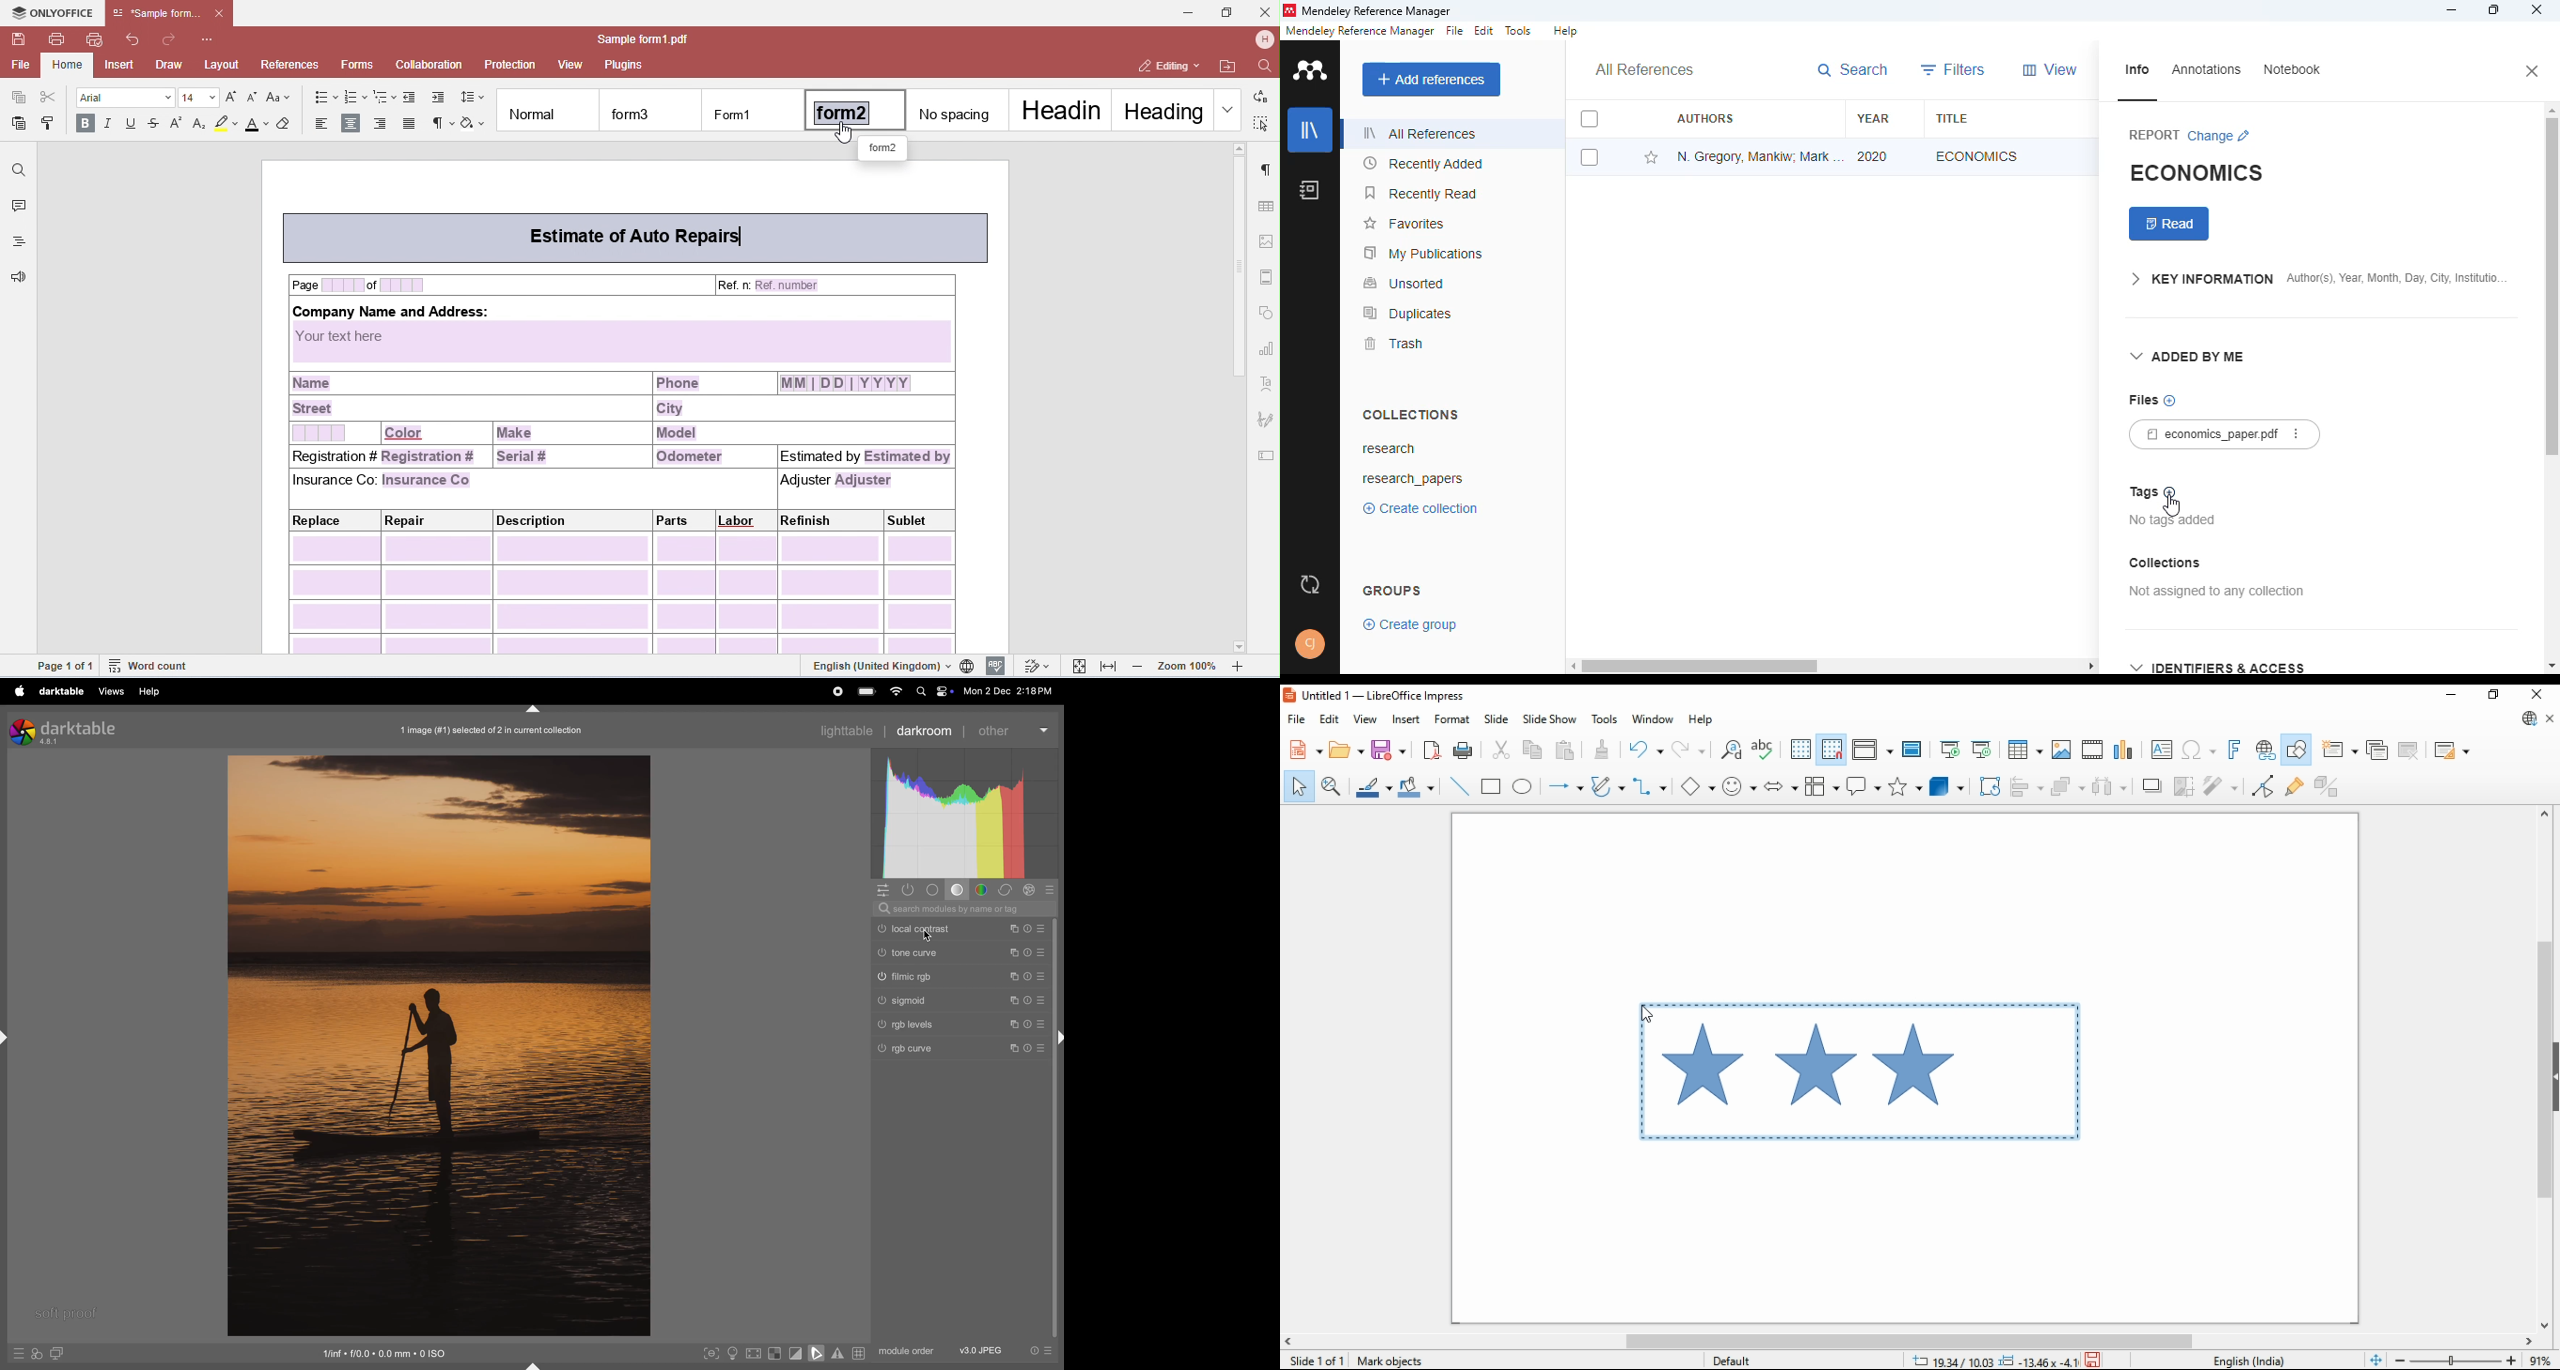  Describe the element at coordinates (2339, 750) in the screenshot. I see `new slide` at that location.